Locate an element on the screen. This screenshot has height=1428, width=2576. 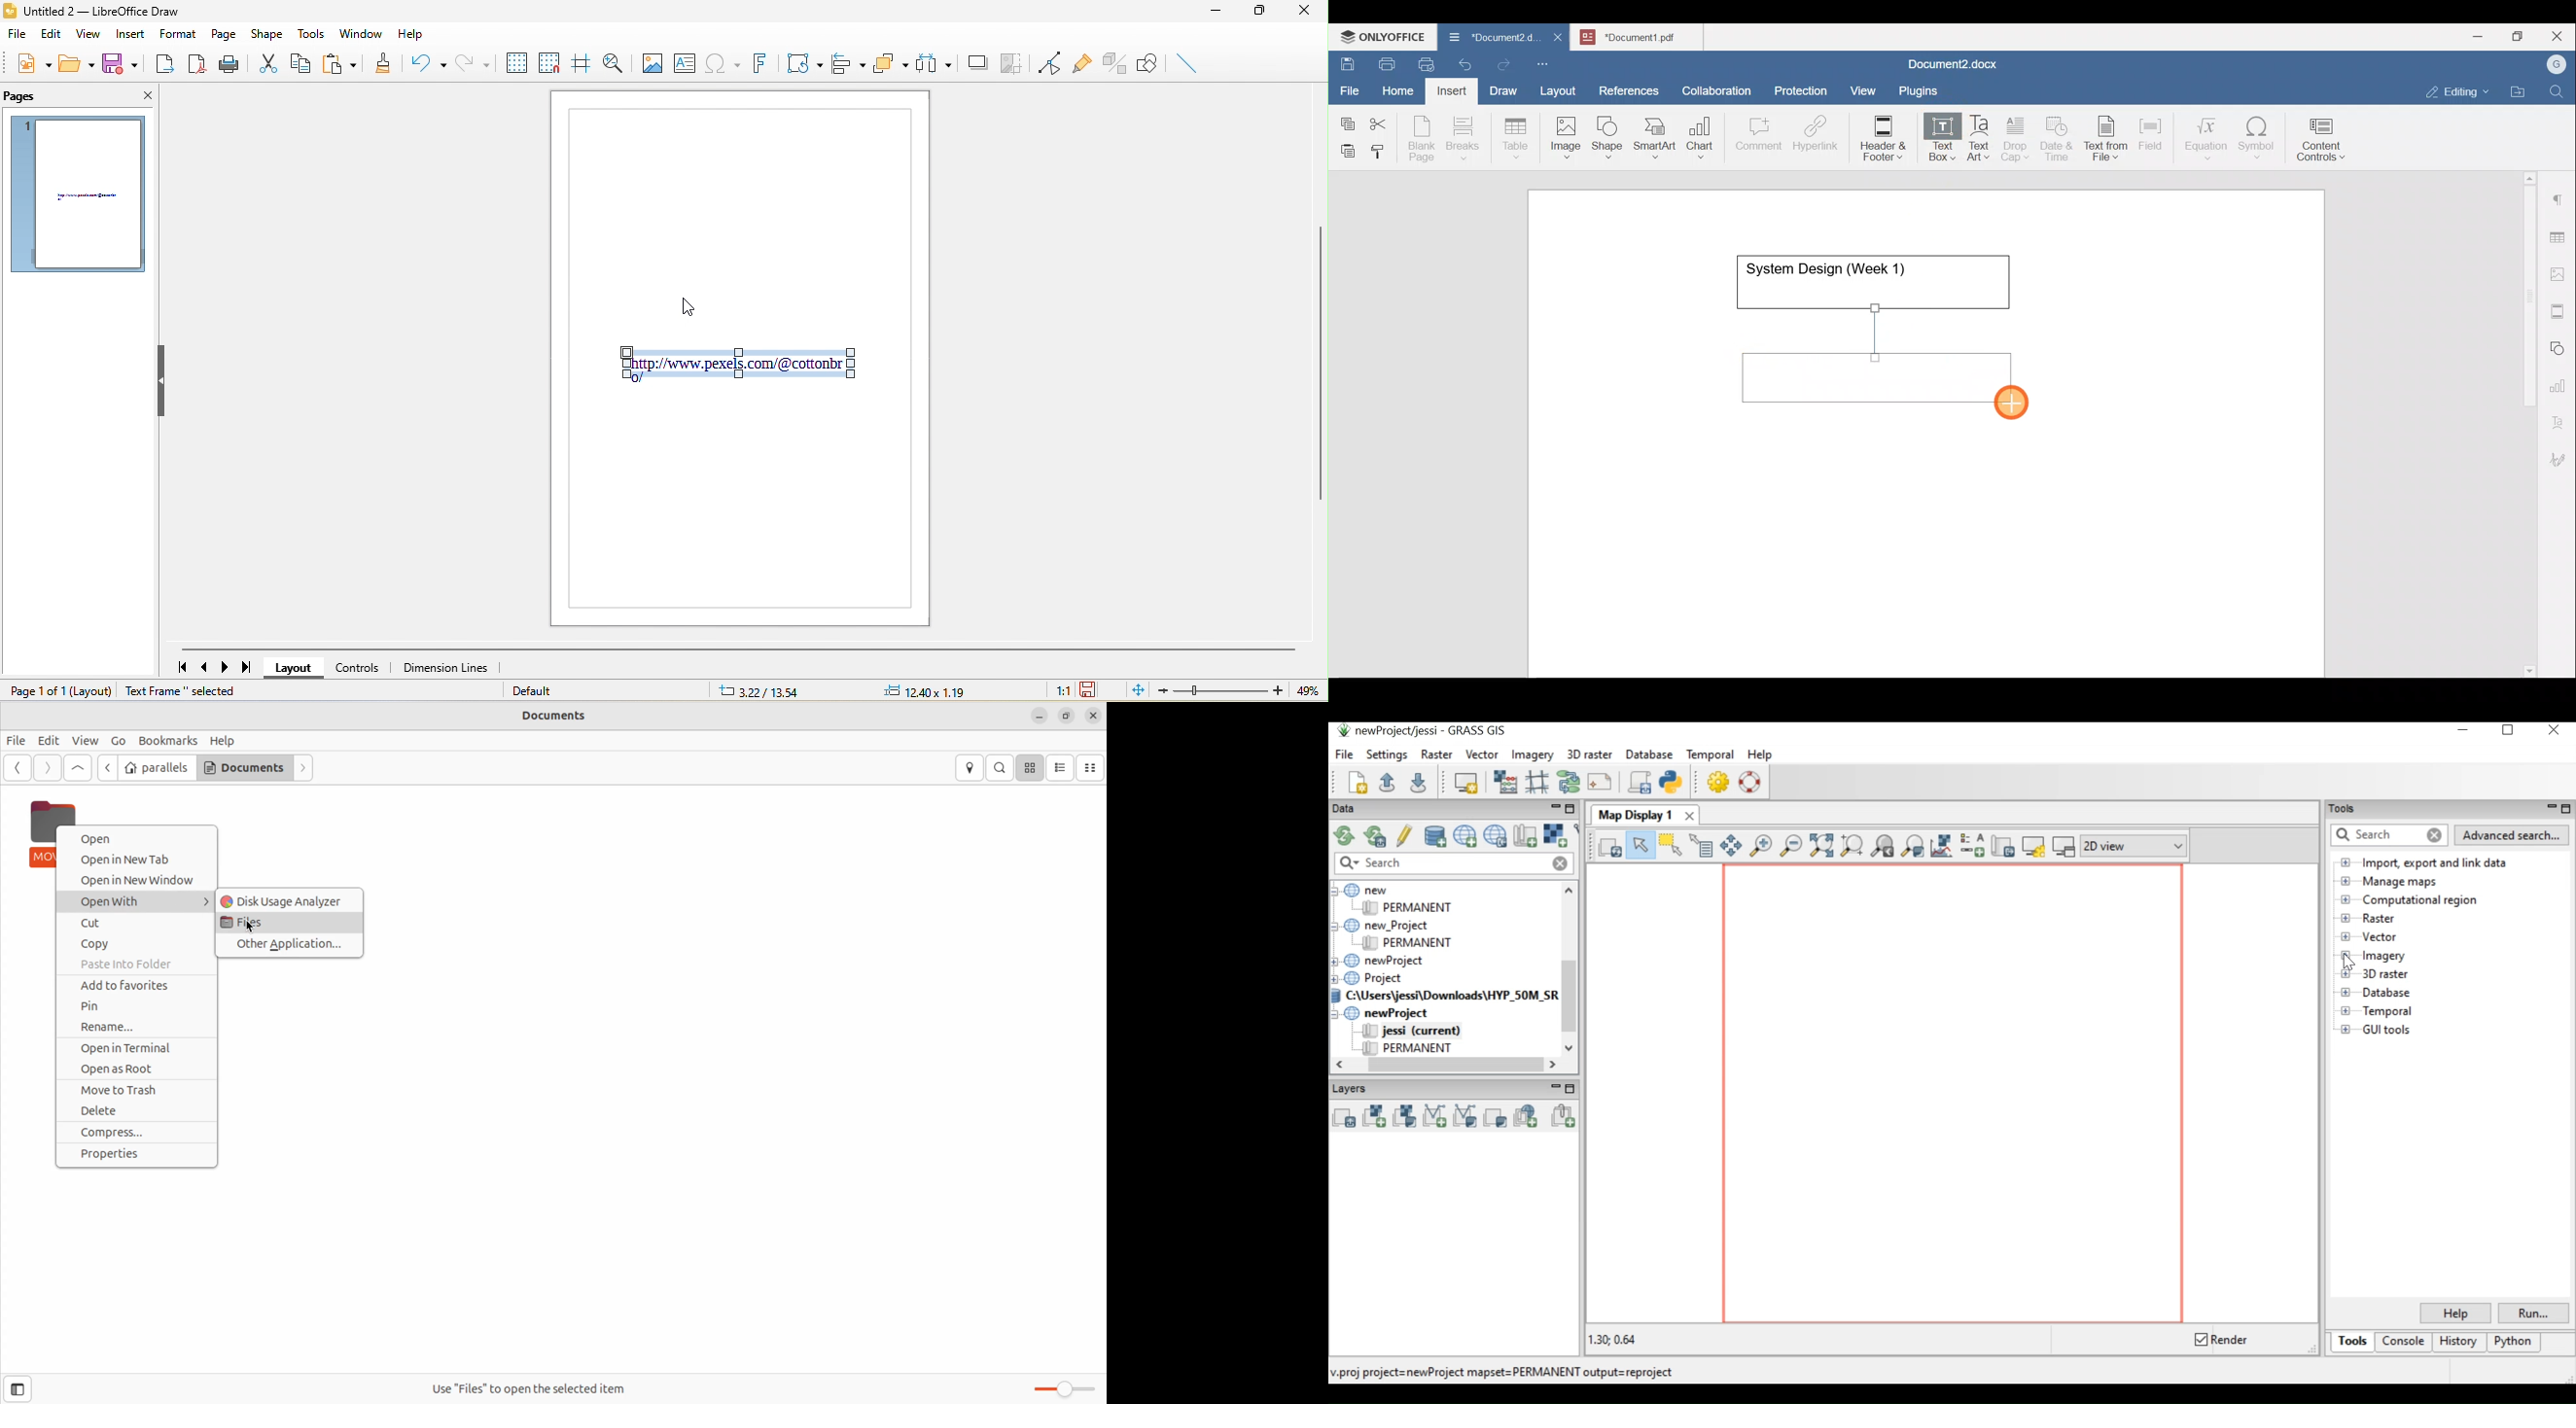
window is located at coordinates (358, 35).